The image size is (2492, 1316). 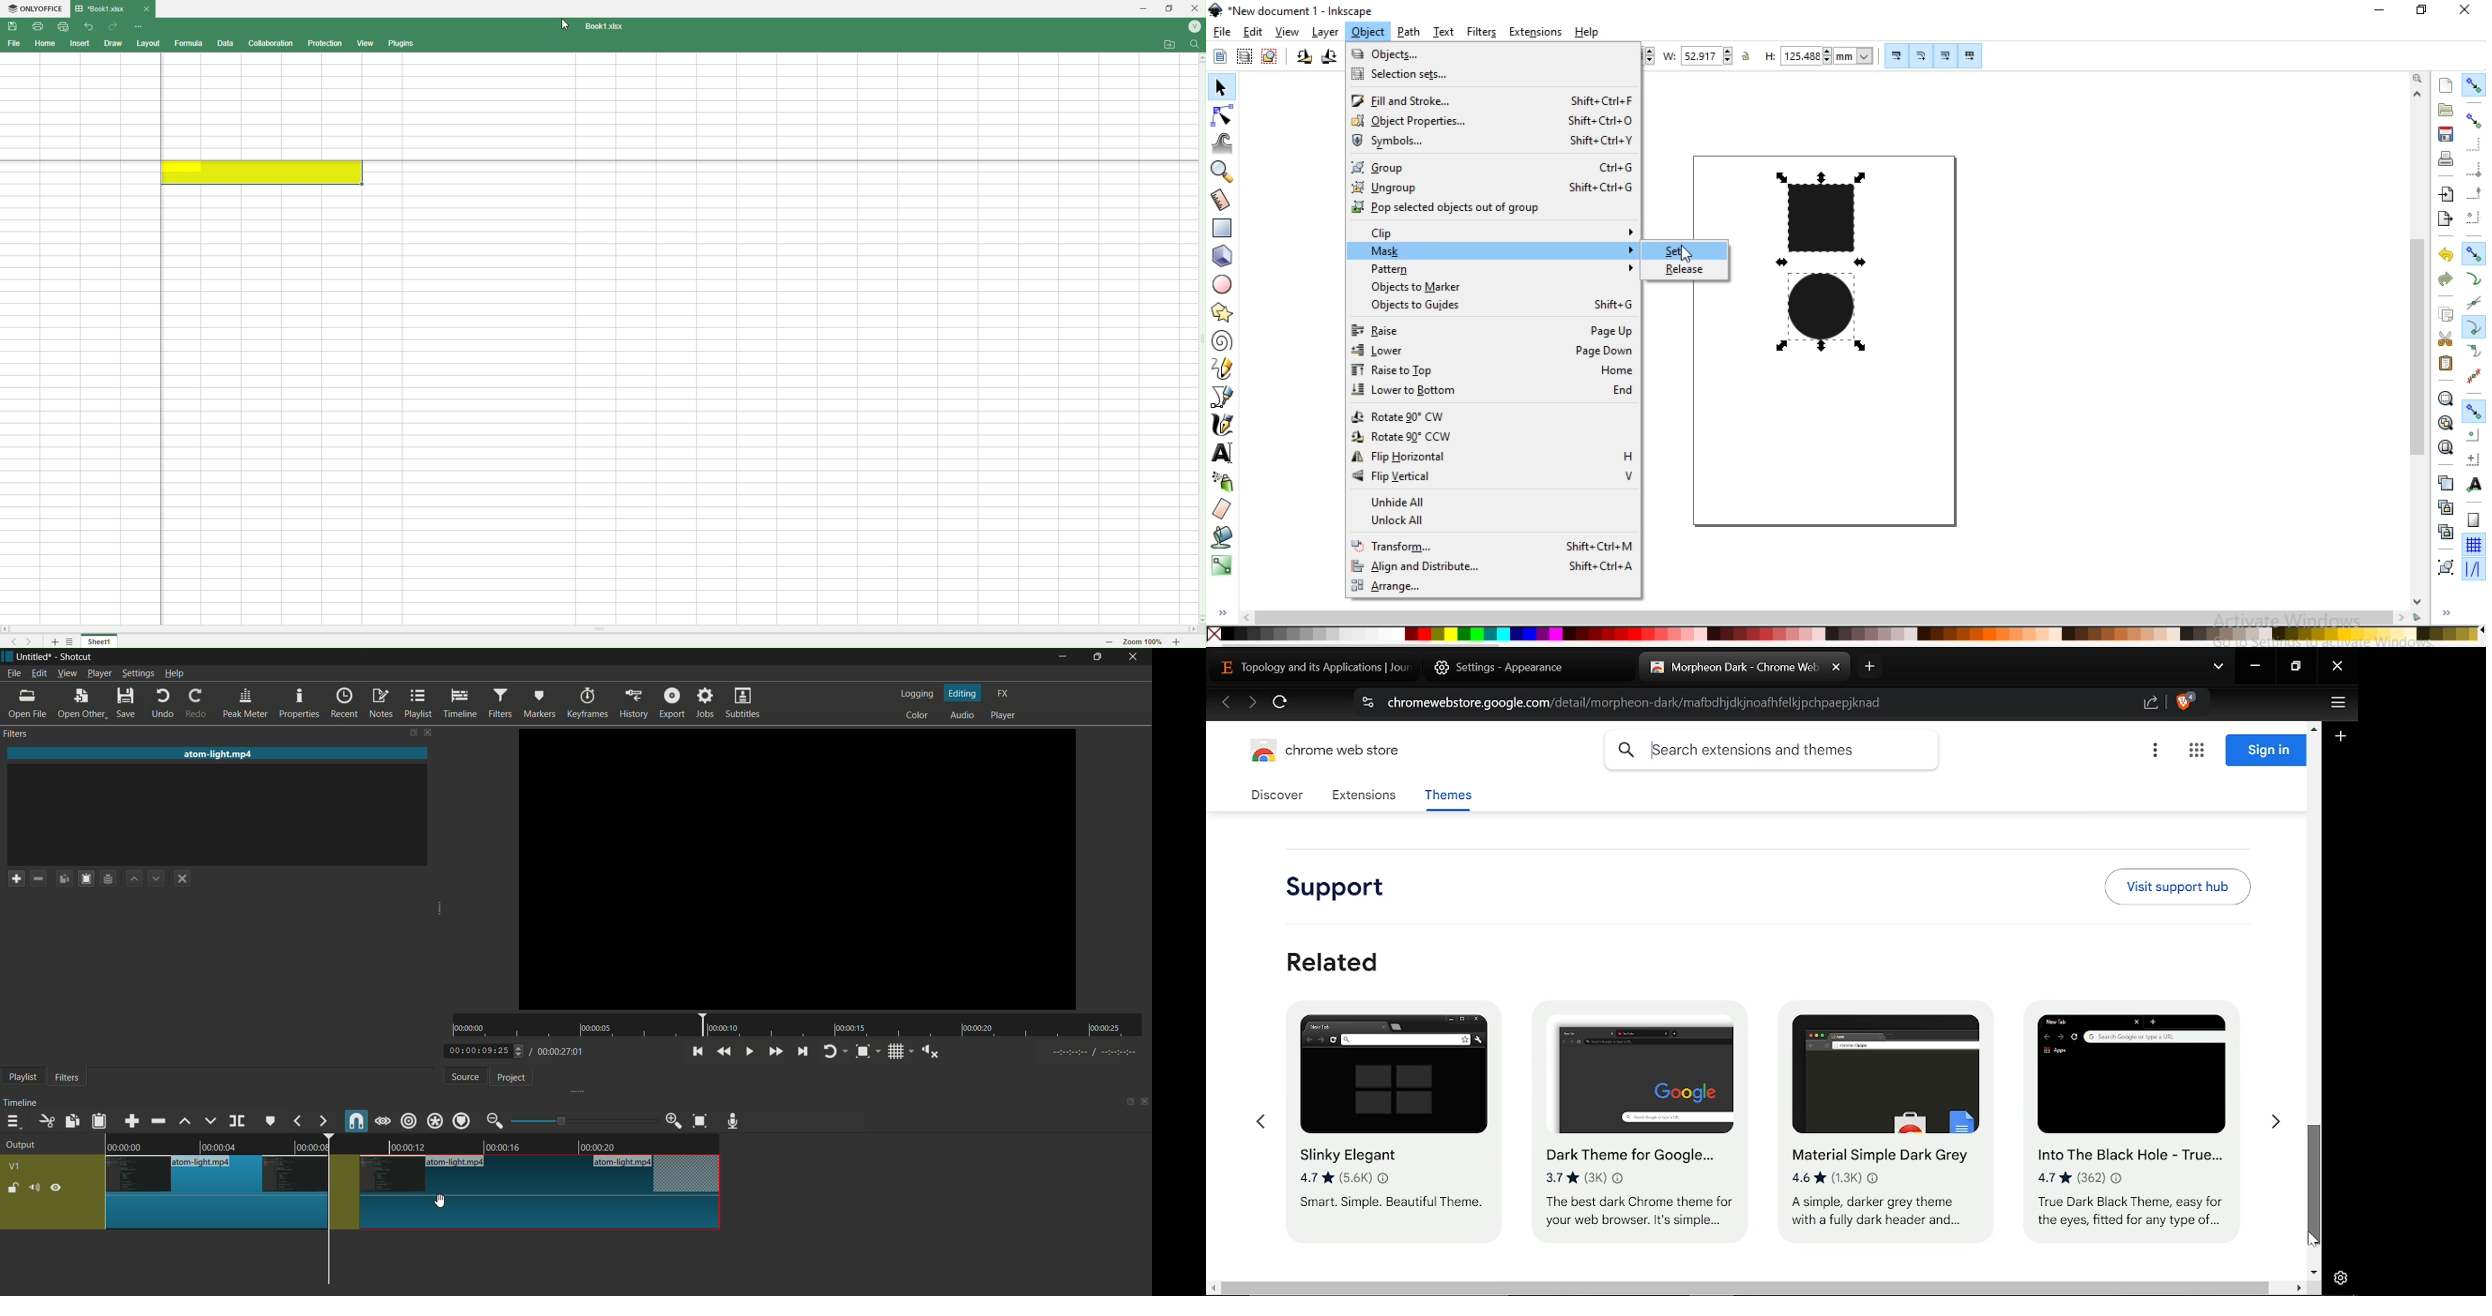 What do you see at coordinates (2474, 411) in the screenshot?
I see `snap other points` at bounding box center [2474, 411].